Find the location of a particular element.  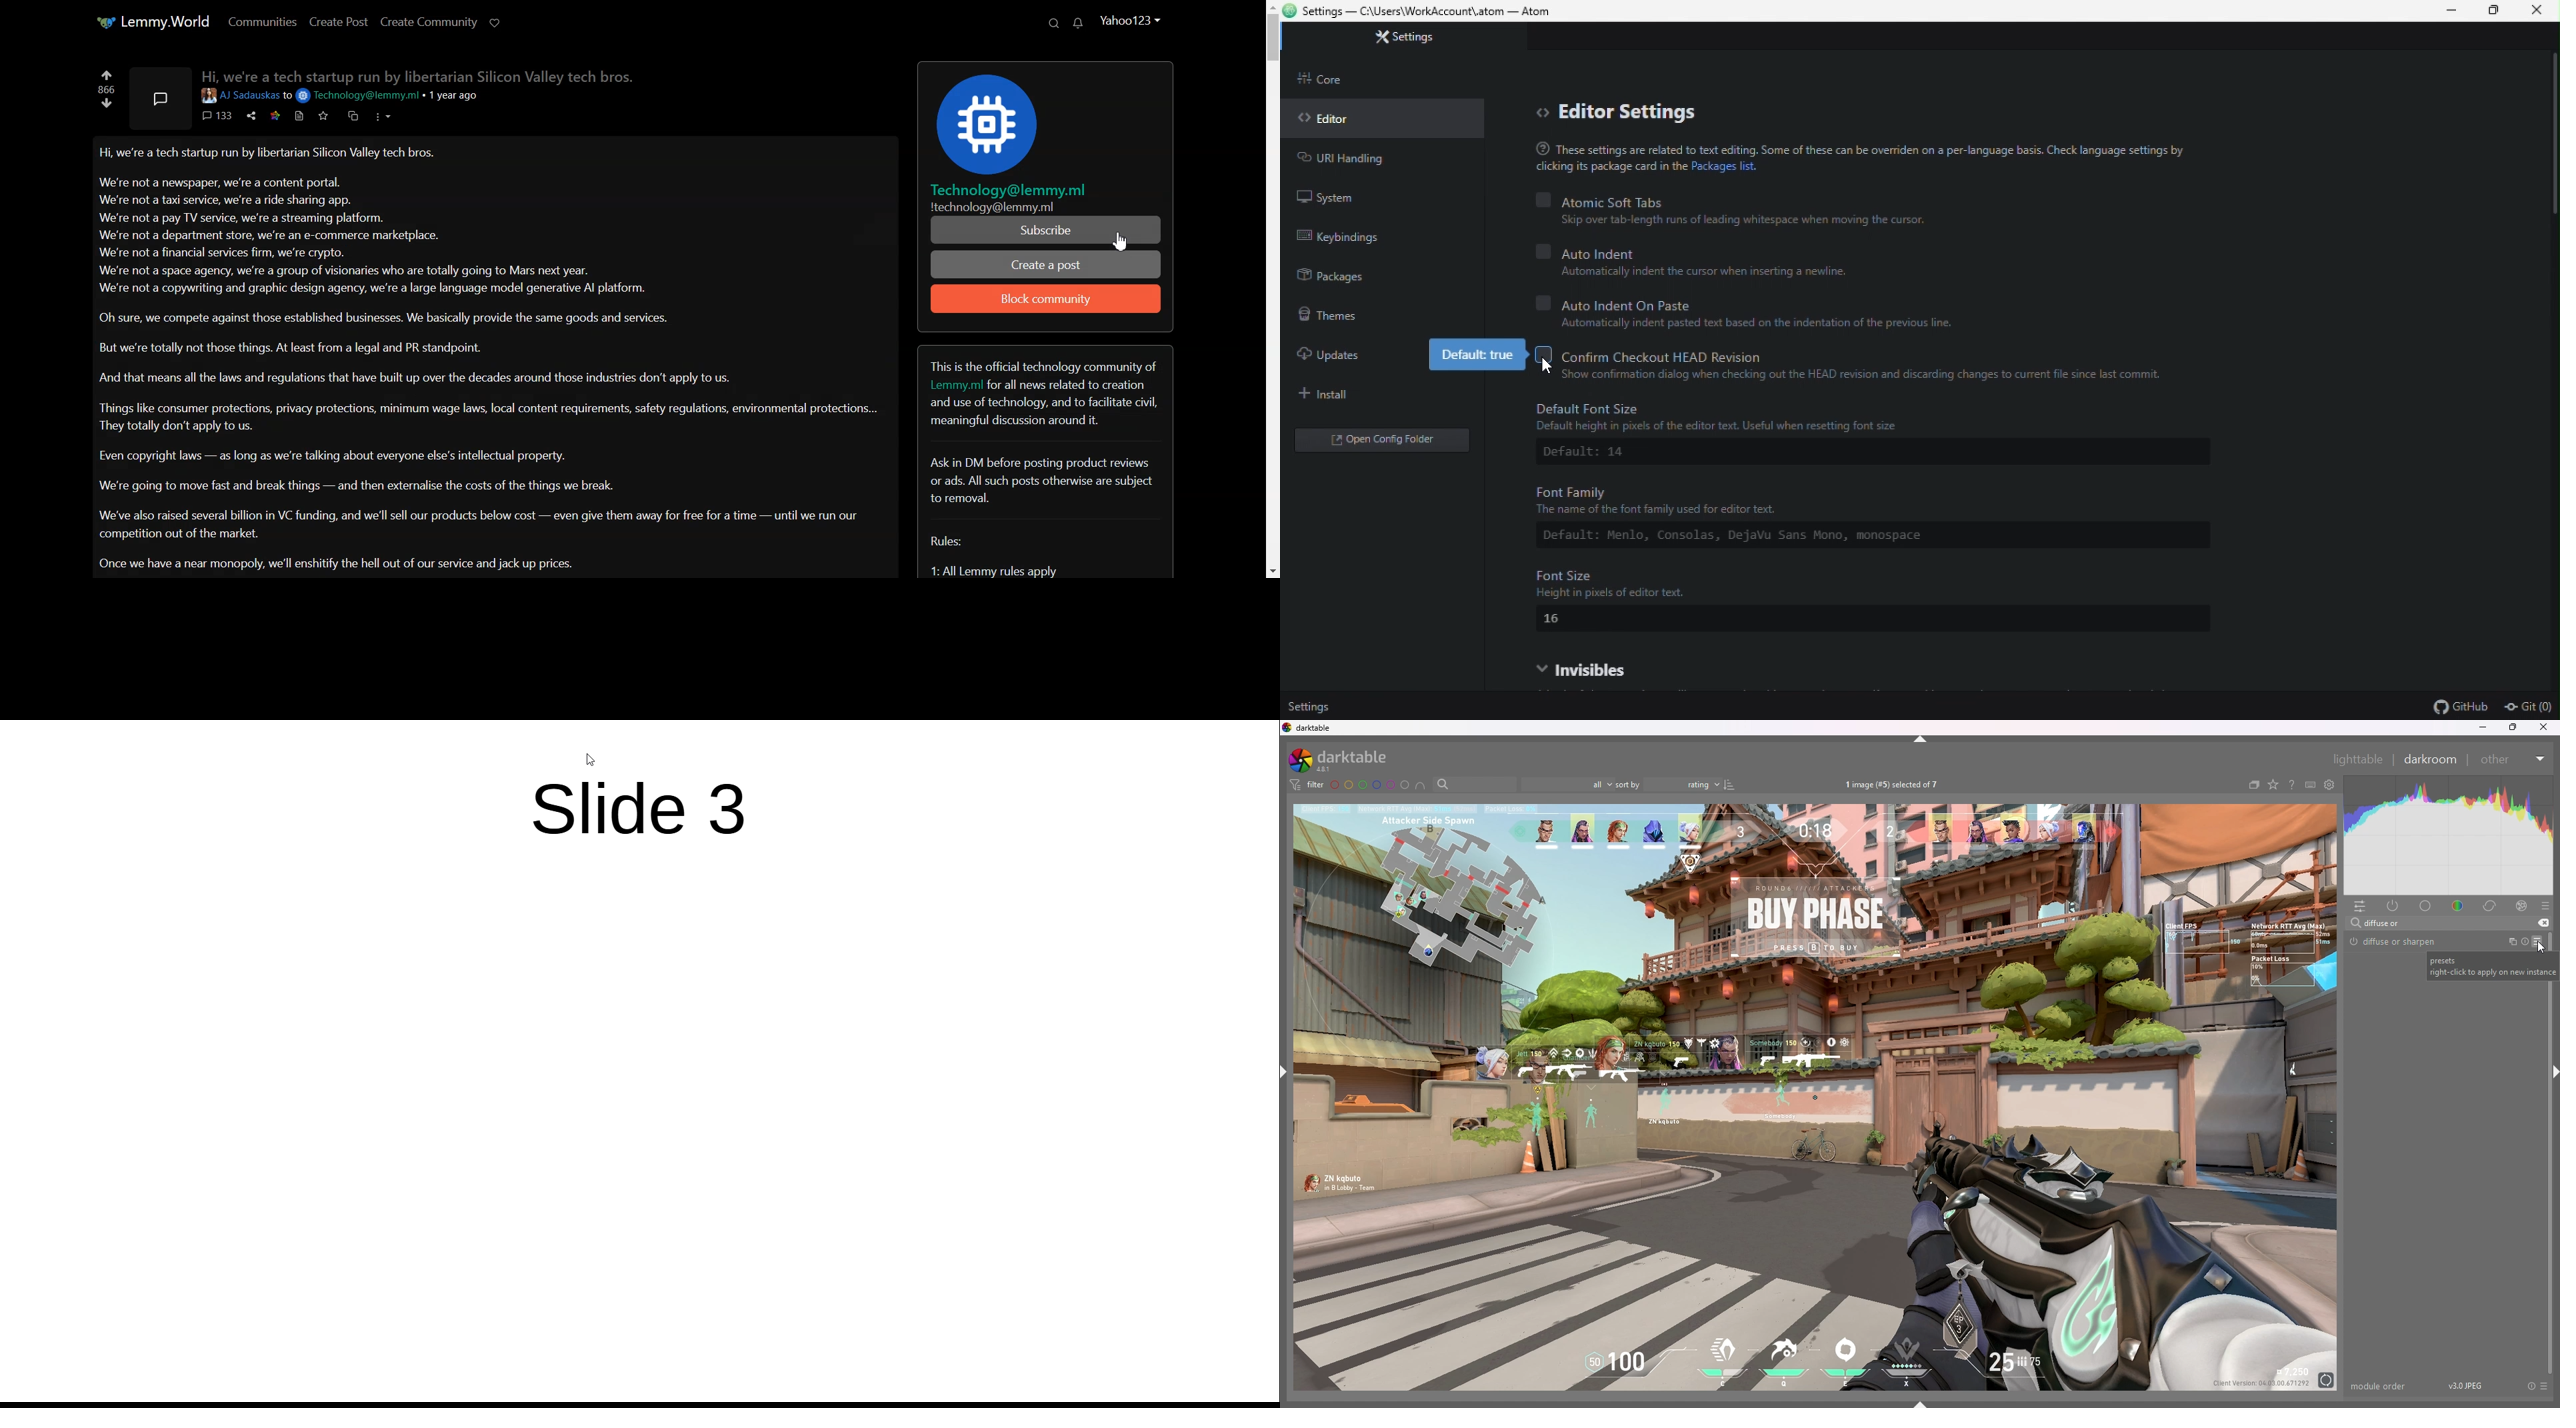

email is located at coordinates (369, 95).